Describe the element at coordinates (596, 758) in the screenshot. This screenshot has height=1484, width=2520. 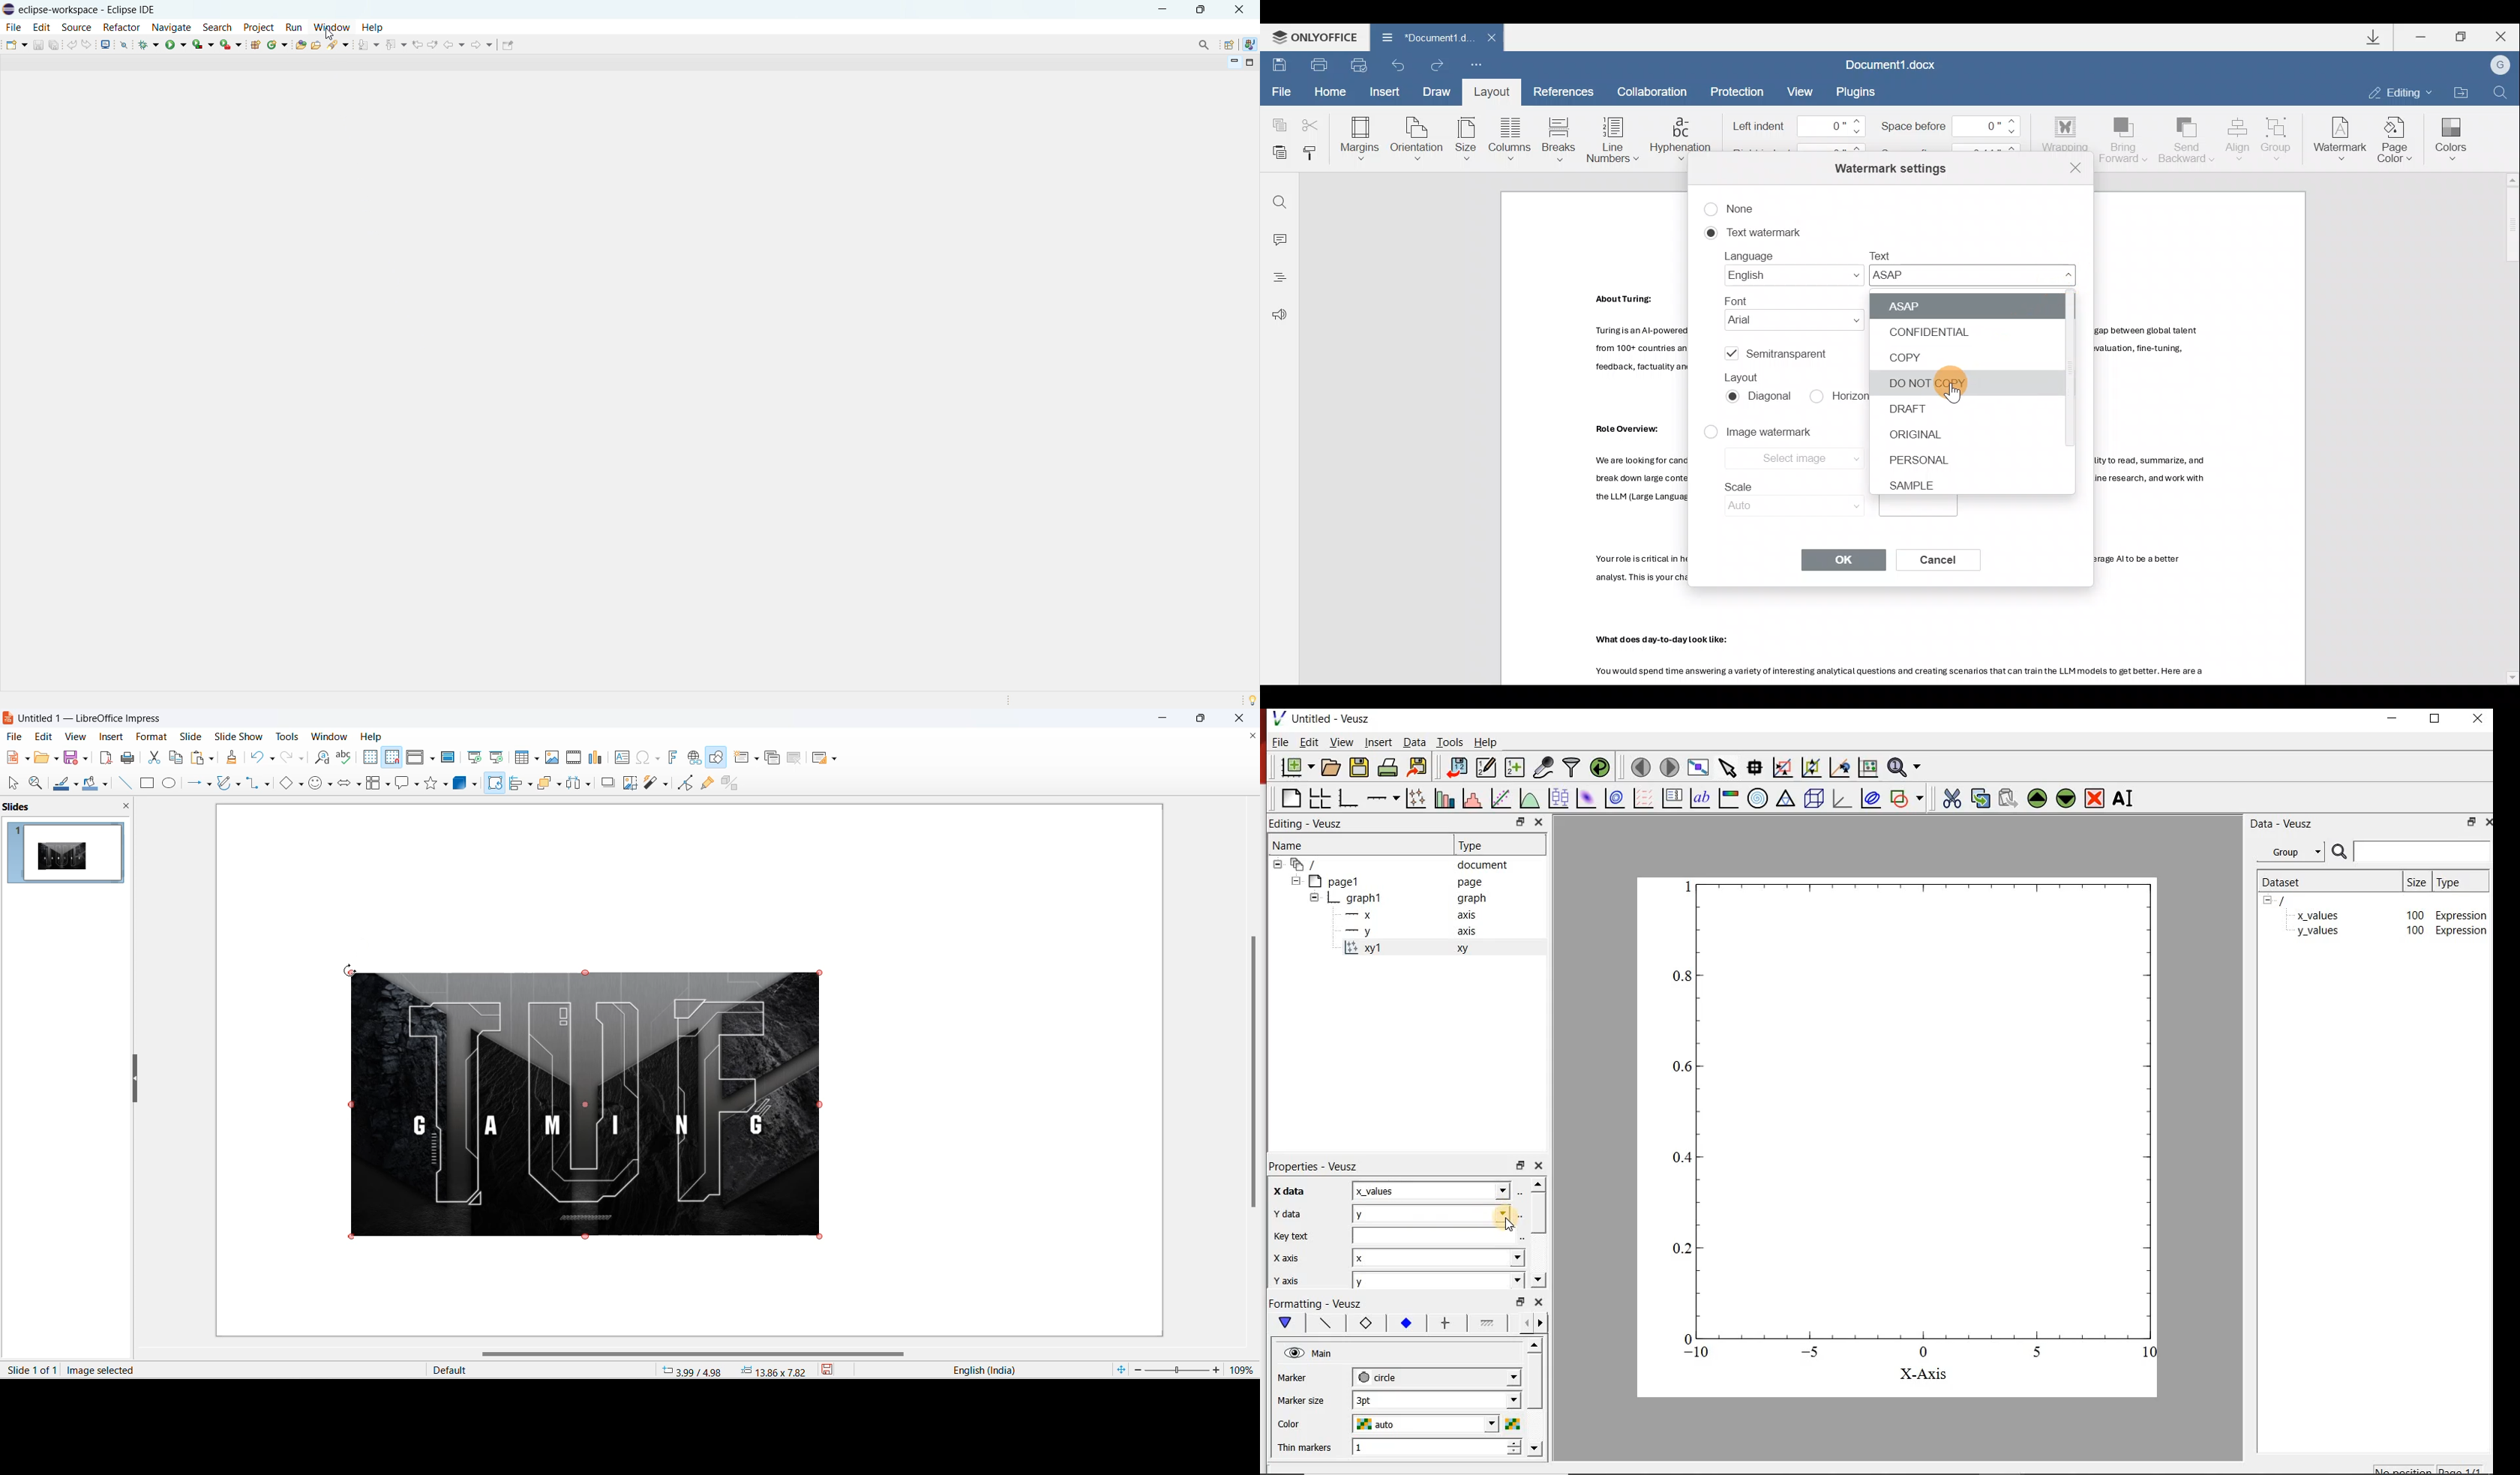
I see `insert charts` at that location.